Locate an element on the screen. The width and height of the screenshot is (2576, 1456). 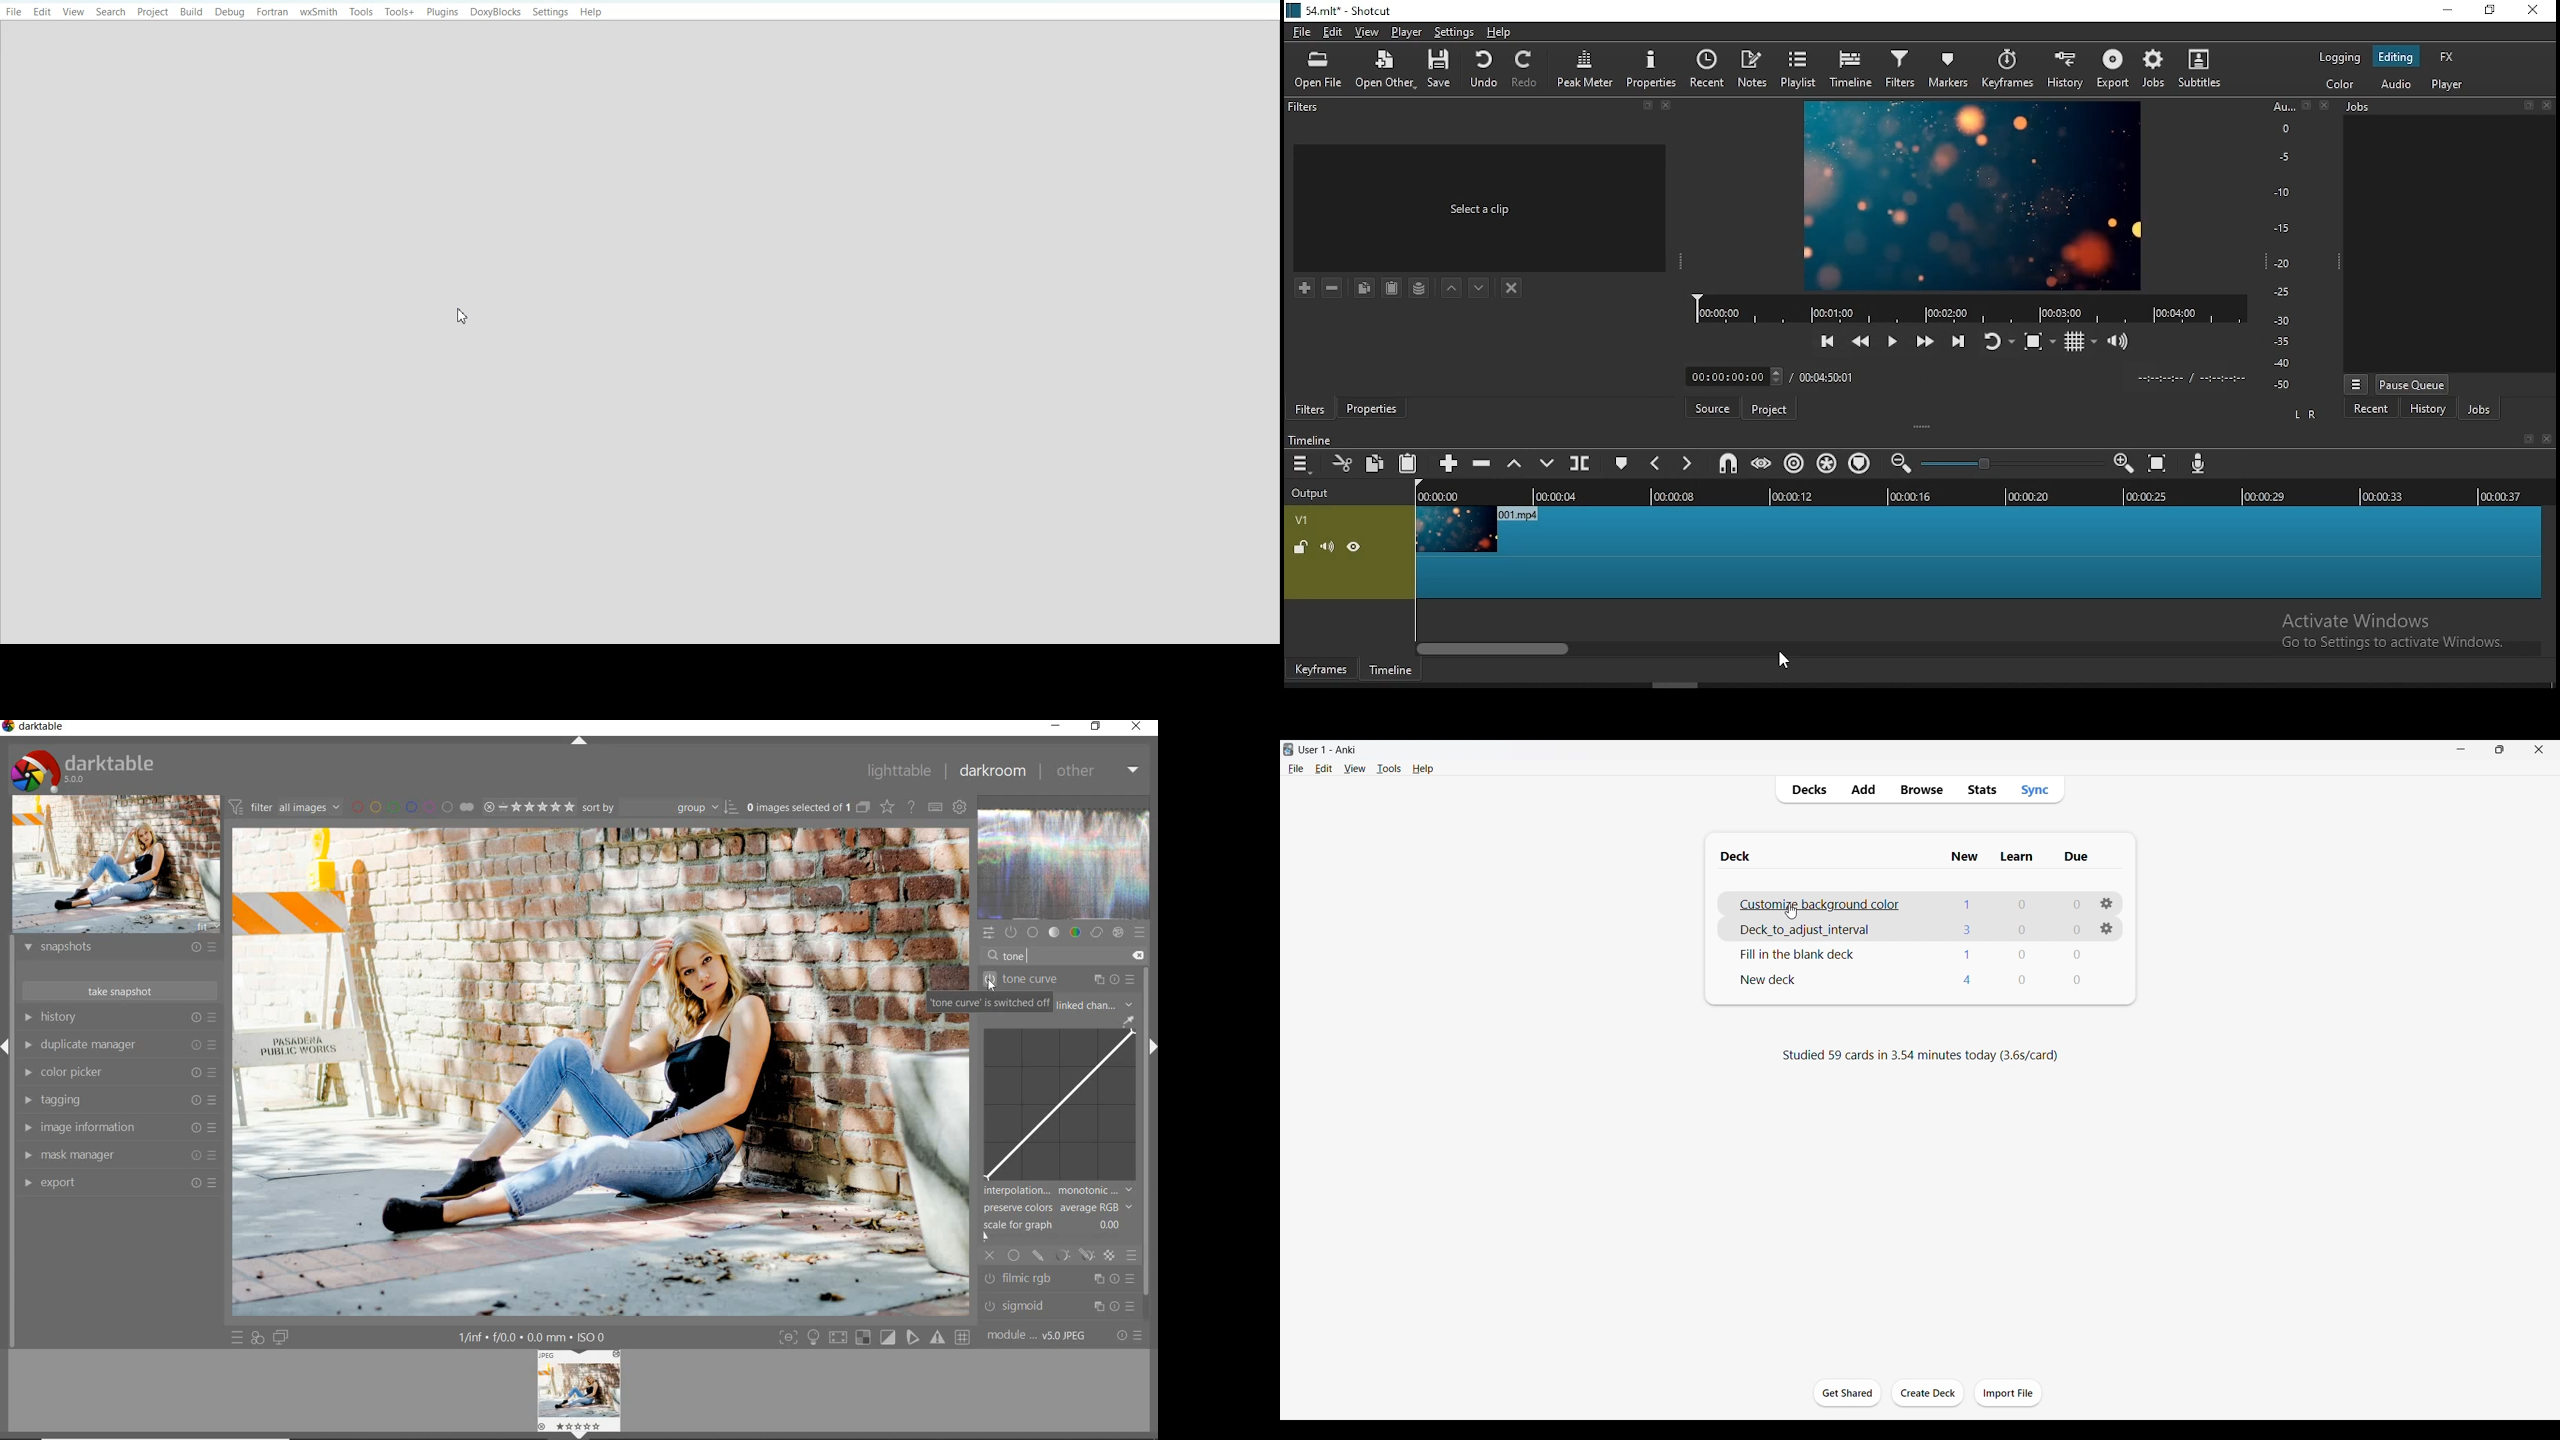
linked channel is located at coordinates (1099, 1004).